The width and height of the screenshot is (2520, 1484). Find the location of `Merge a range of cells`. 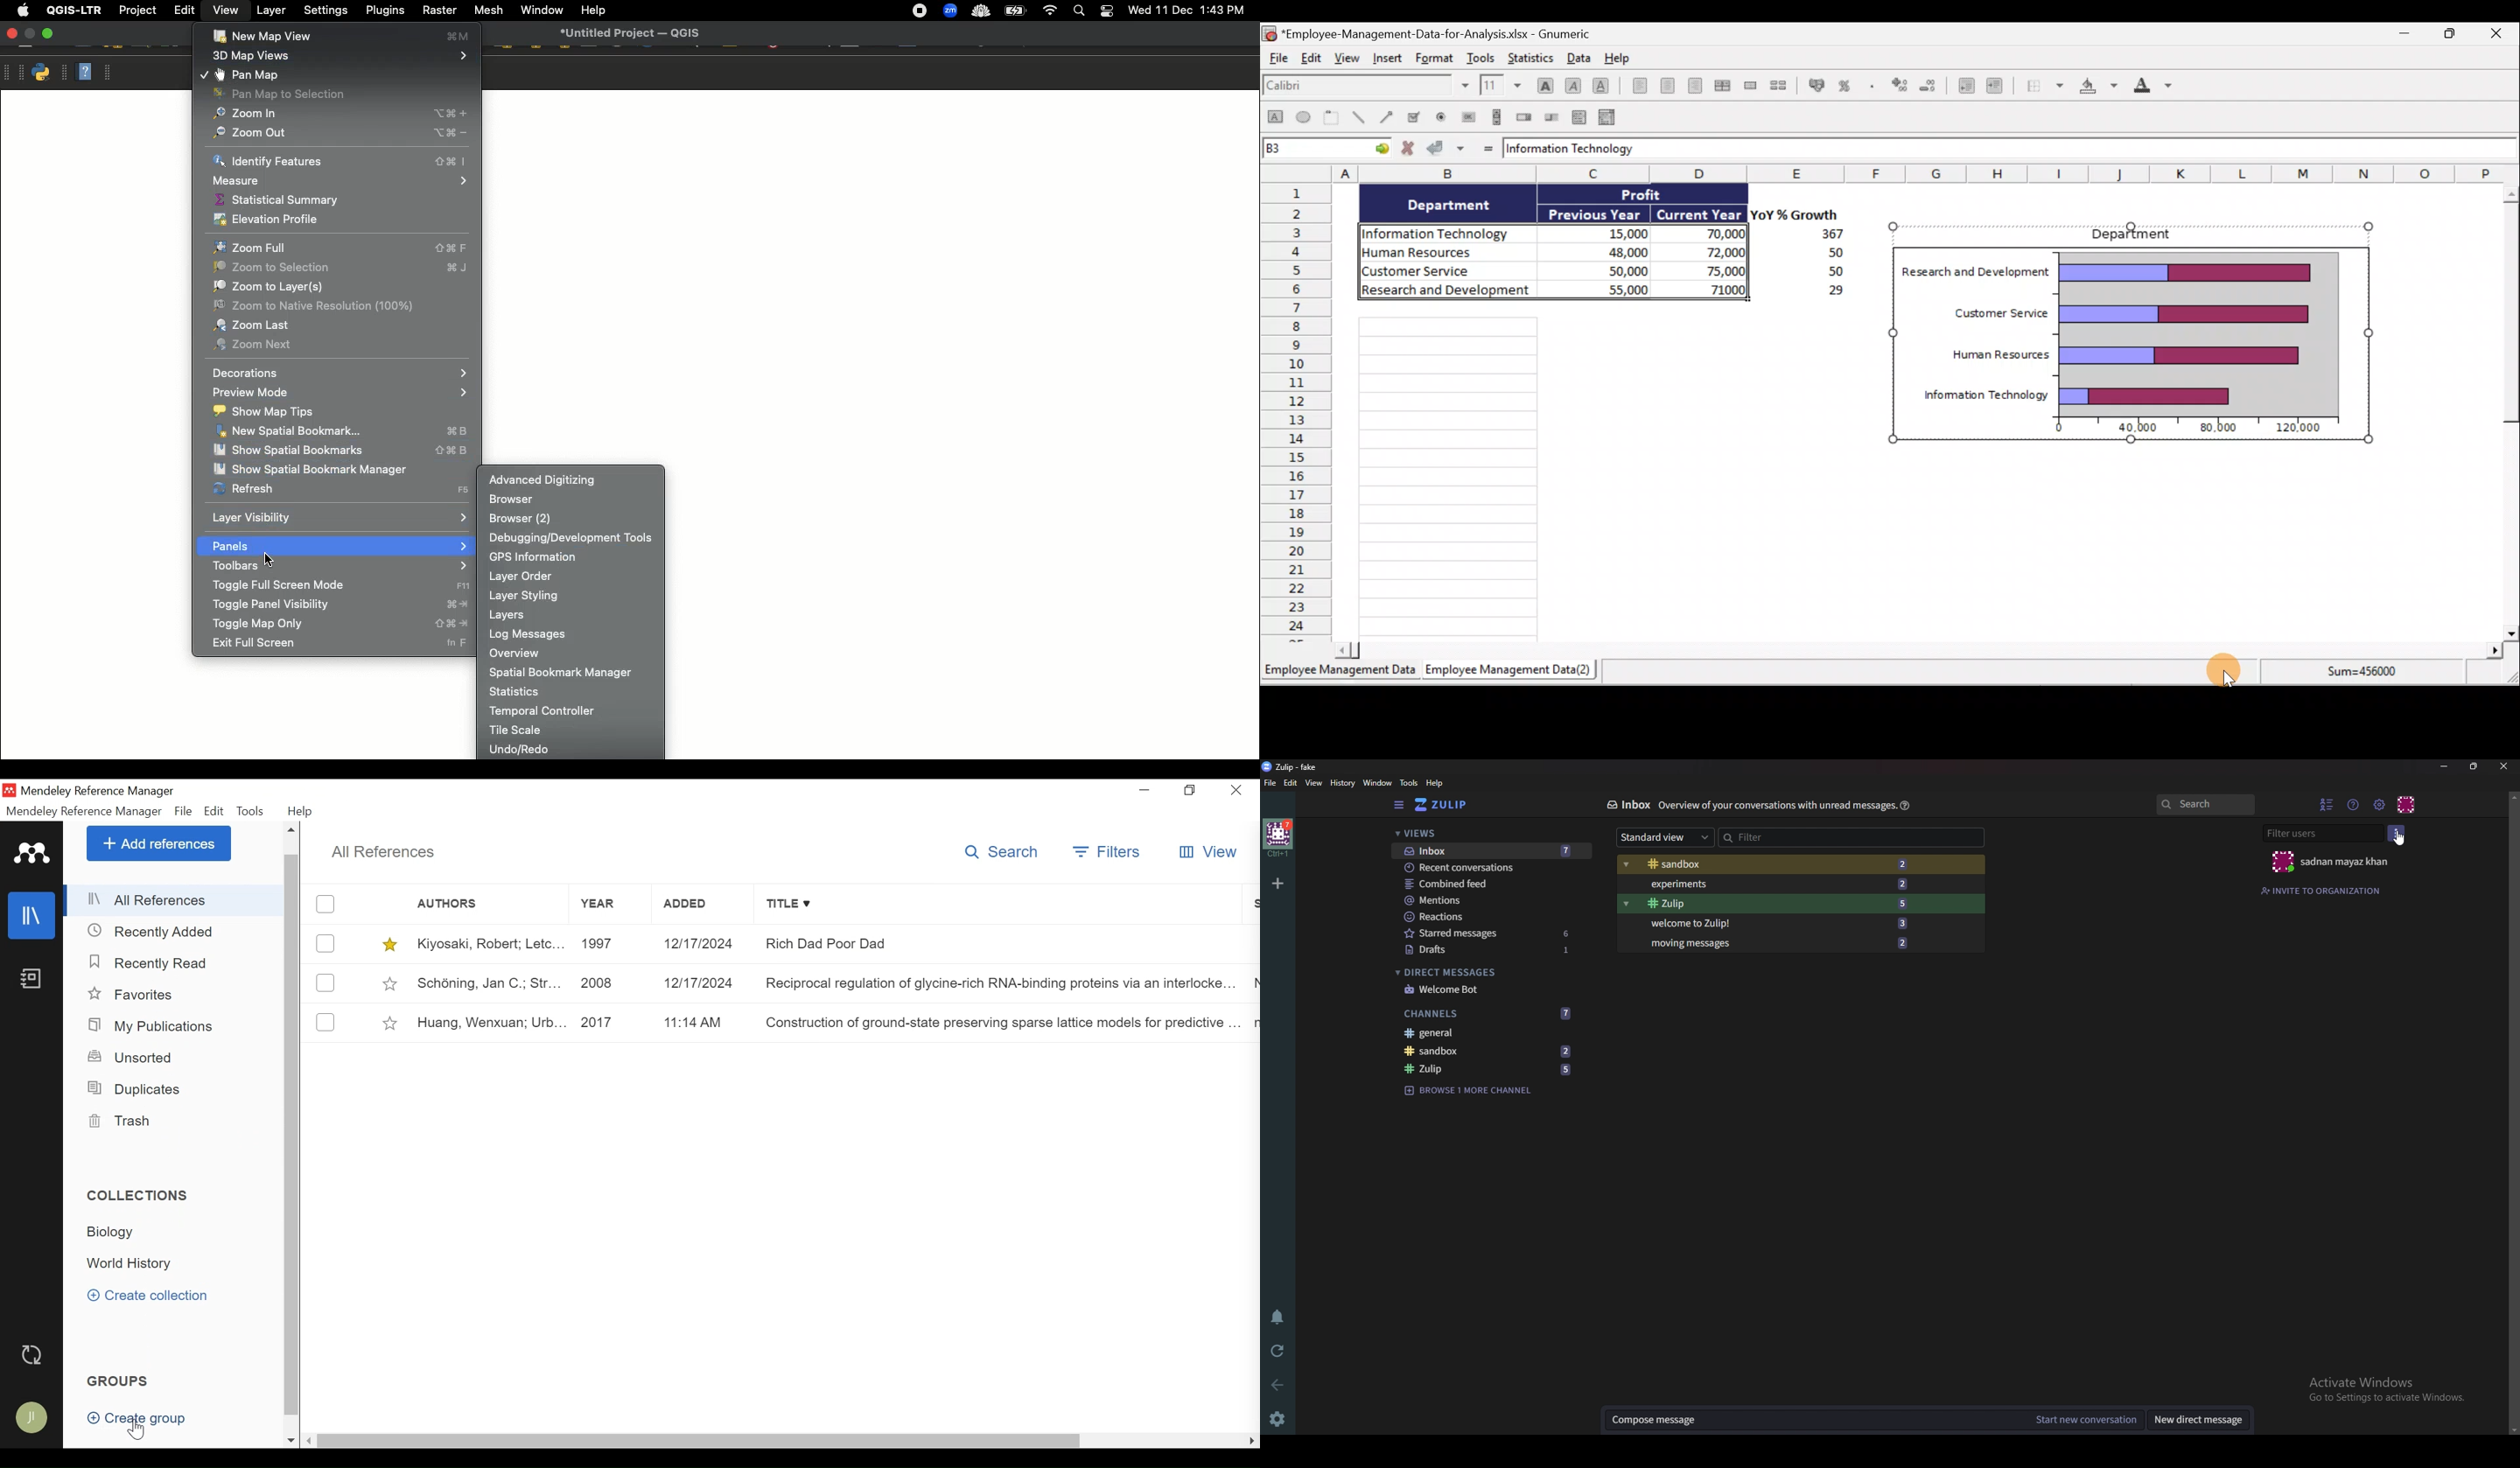

Merge a range of cells is located at coordinates (1753, 85).